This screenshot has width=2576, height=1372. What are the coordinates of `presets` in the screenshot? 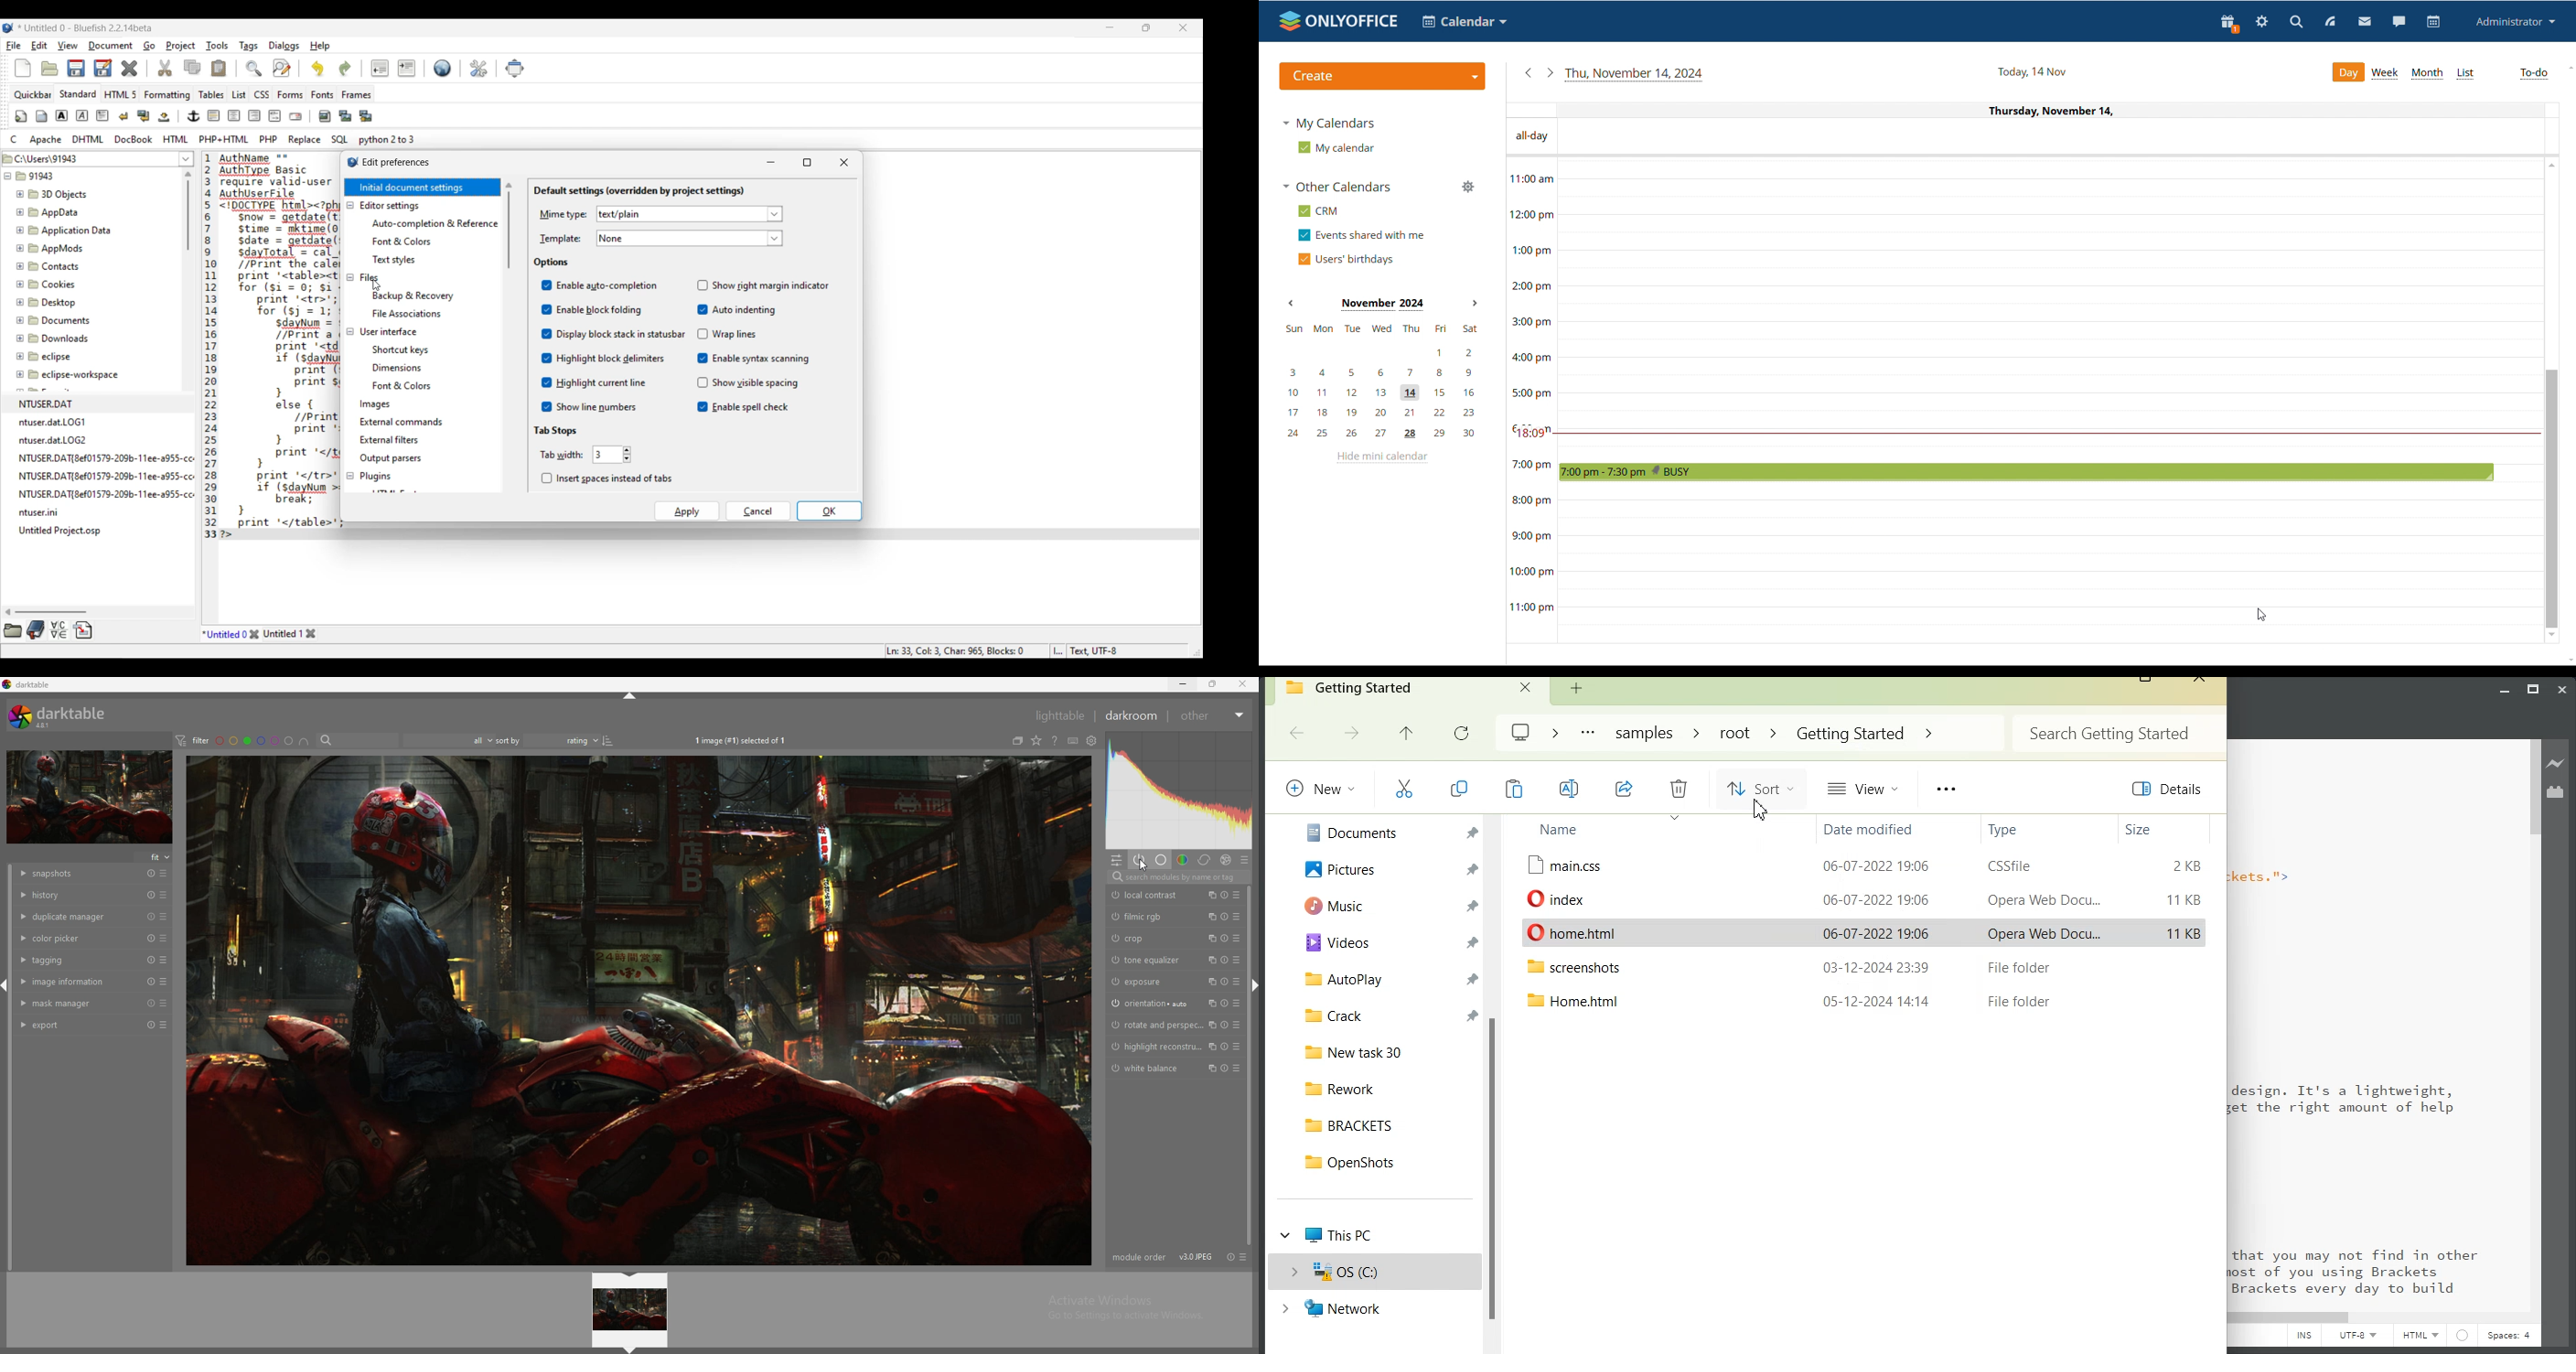 It's located at (164, 916).